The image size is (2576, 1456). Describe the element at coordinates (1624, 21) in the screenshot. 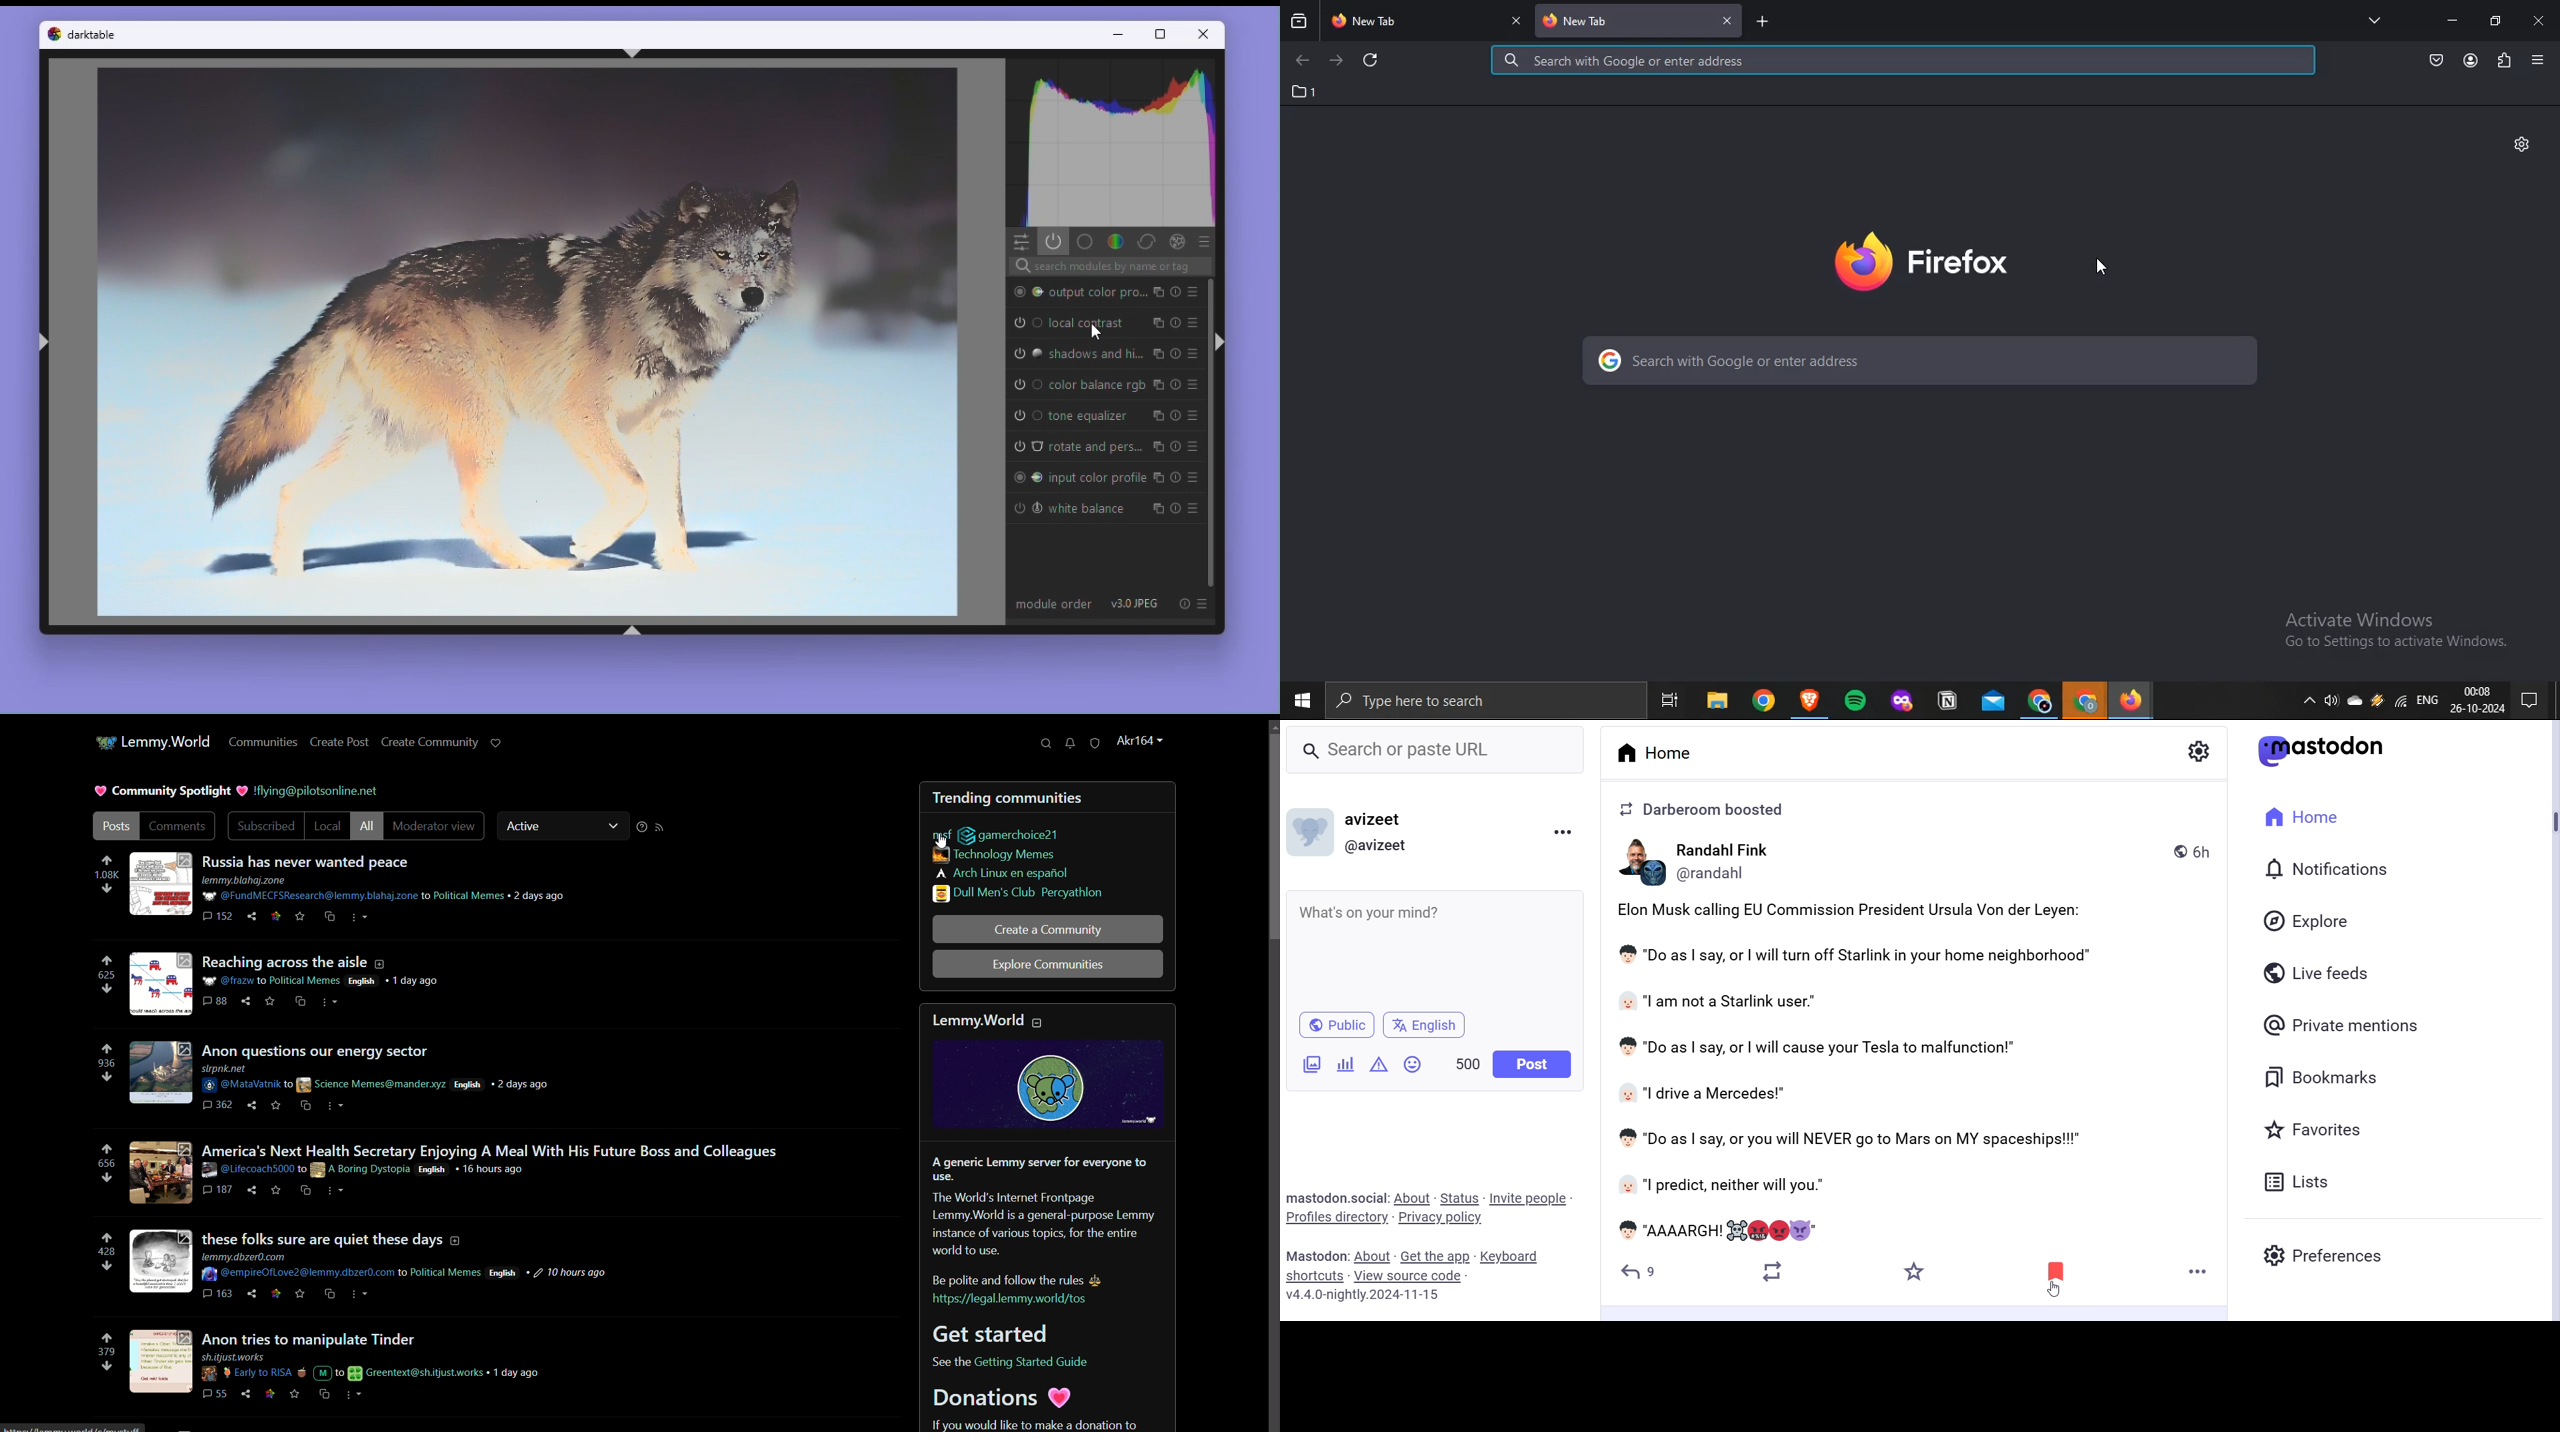

I see `new tab` at that location.